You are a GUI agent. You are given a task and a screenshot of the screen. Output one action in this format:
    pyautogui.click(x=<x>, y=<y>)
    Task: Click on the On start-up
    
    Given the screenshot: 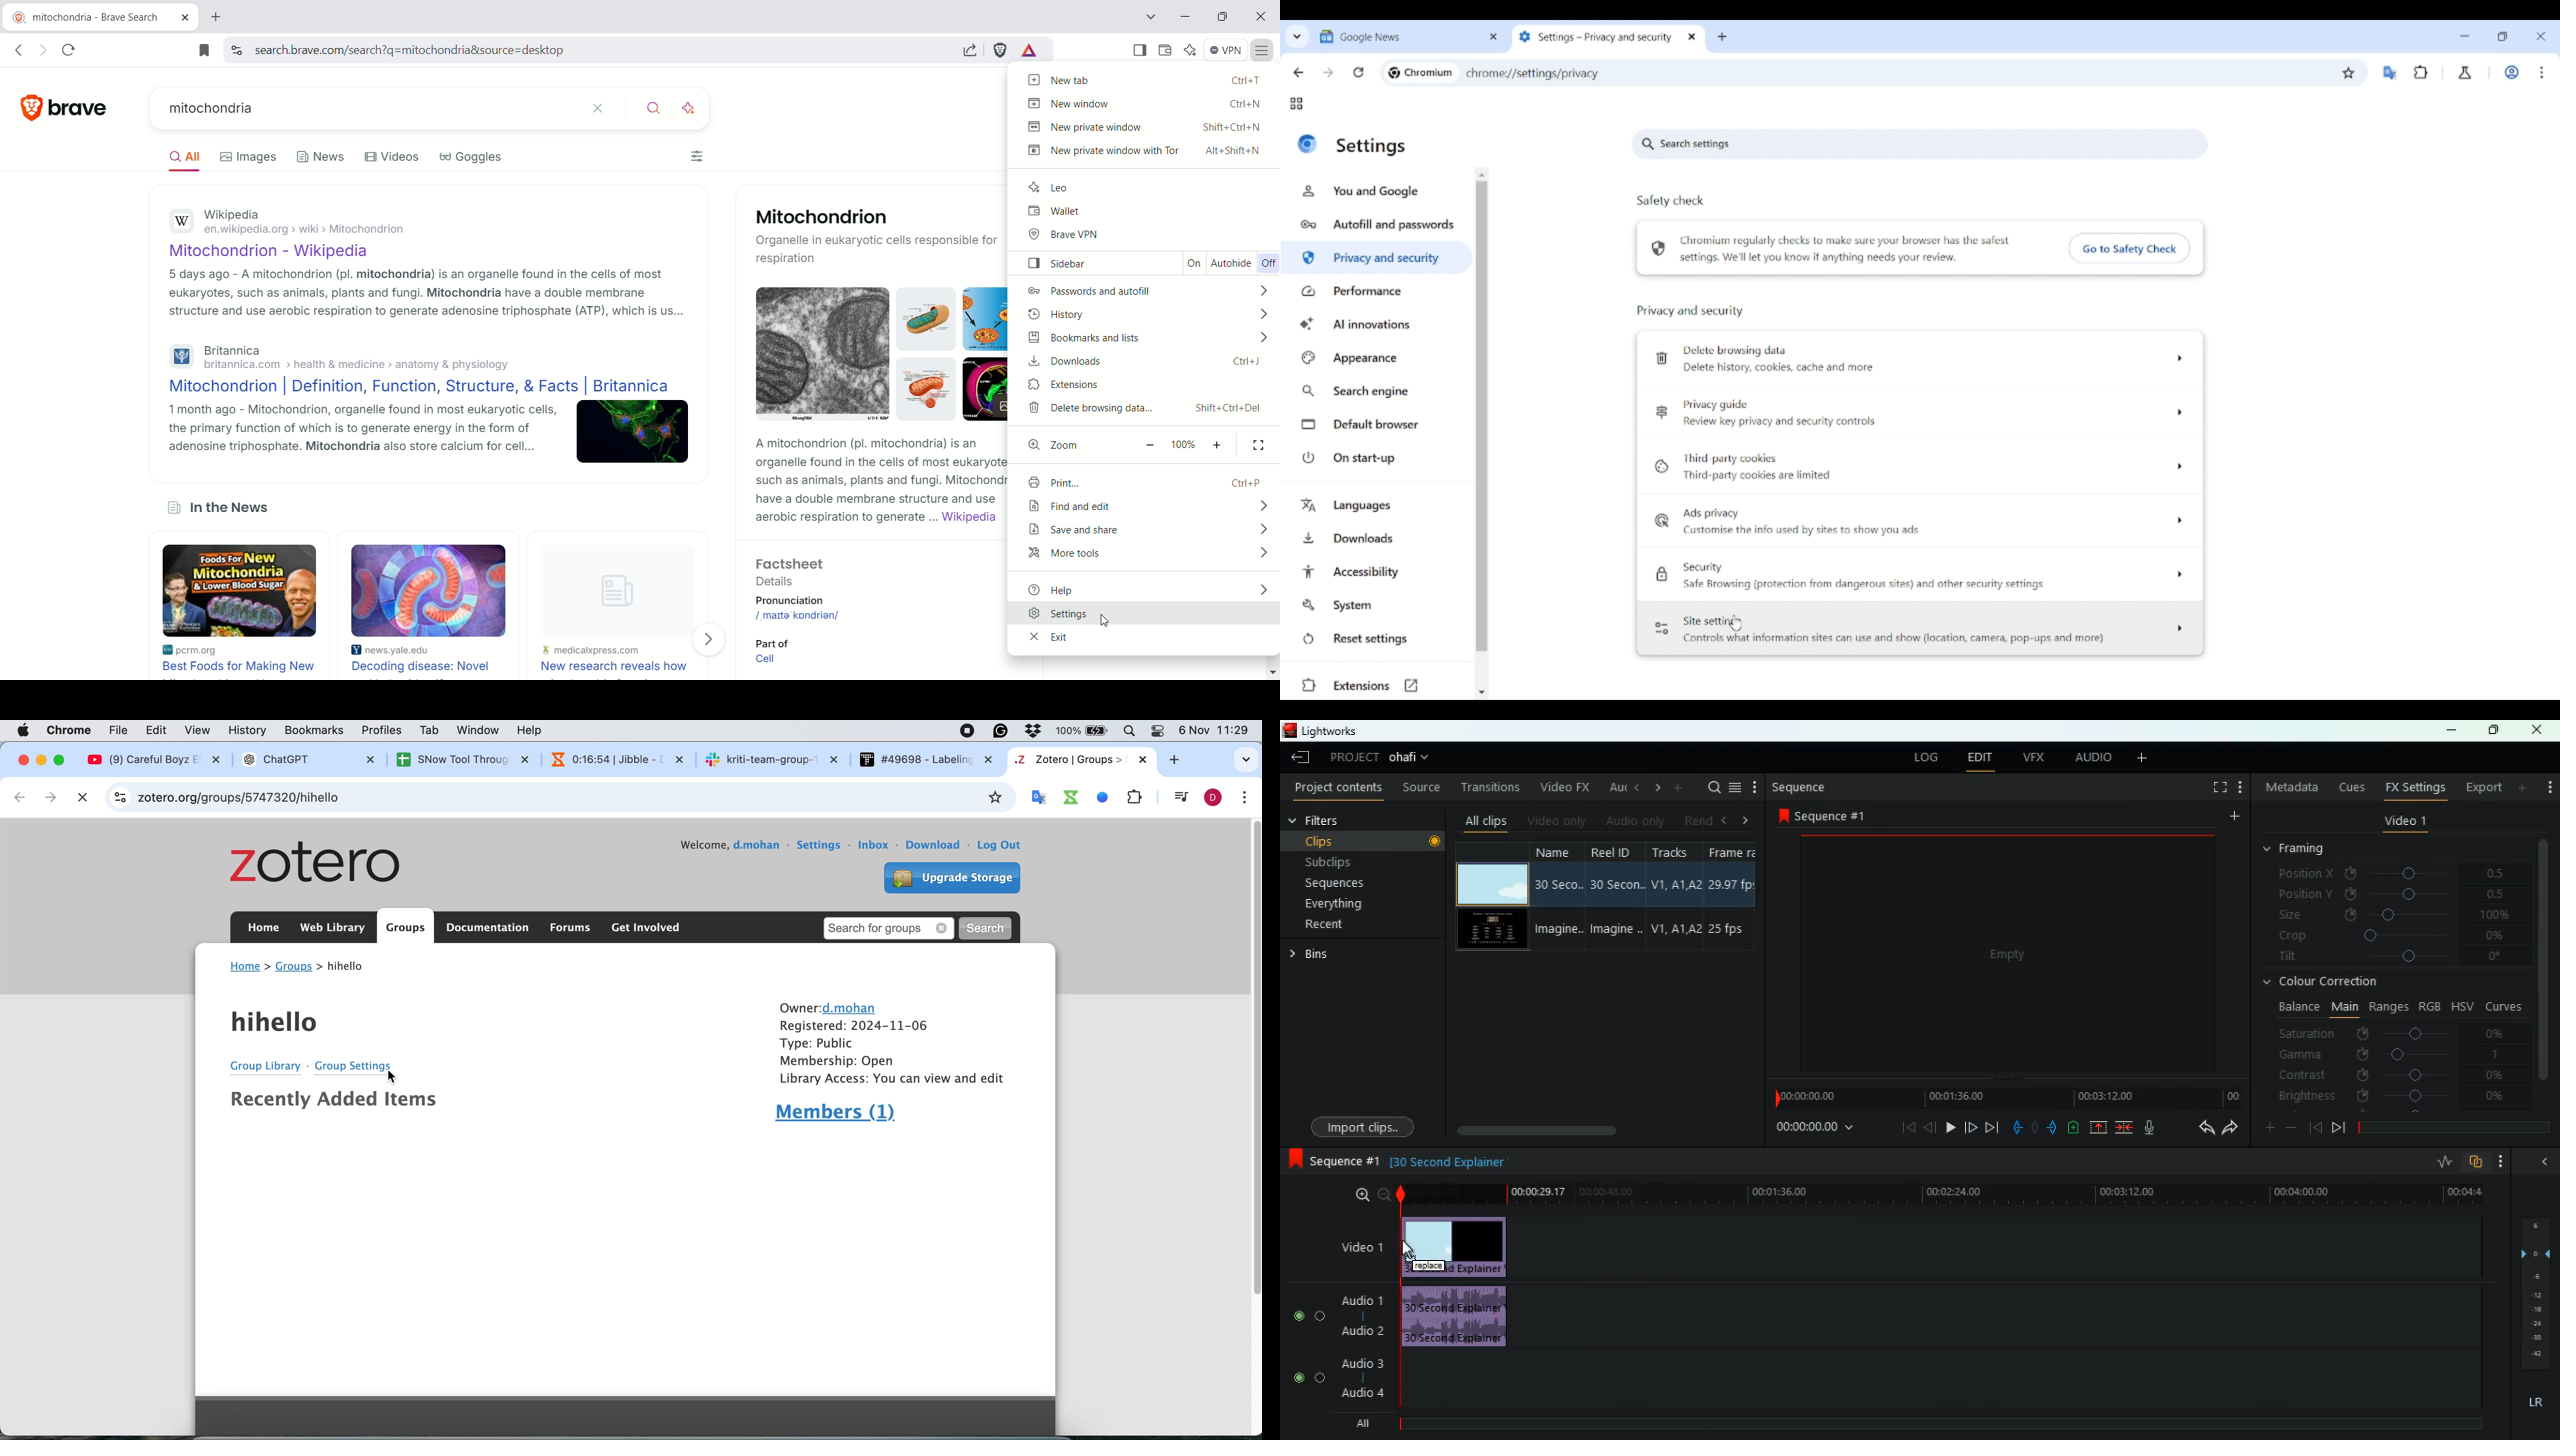 What is the action you would take?
    pyautogui.click(x=1379, y=457)
    